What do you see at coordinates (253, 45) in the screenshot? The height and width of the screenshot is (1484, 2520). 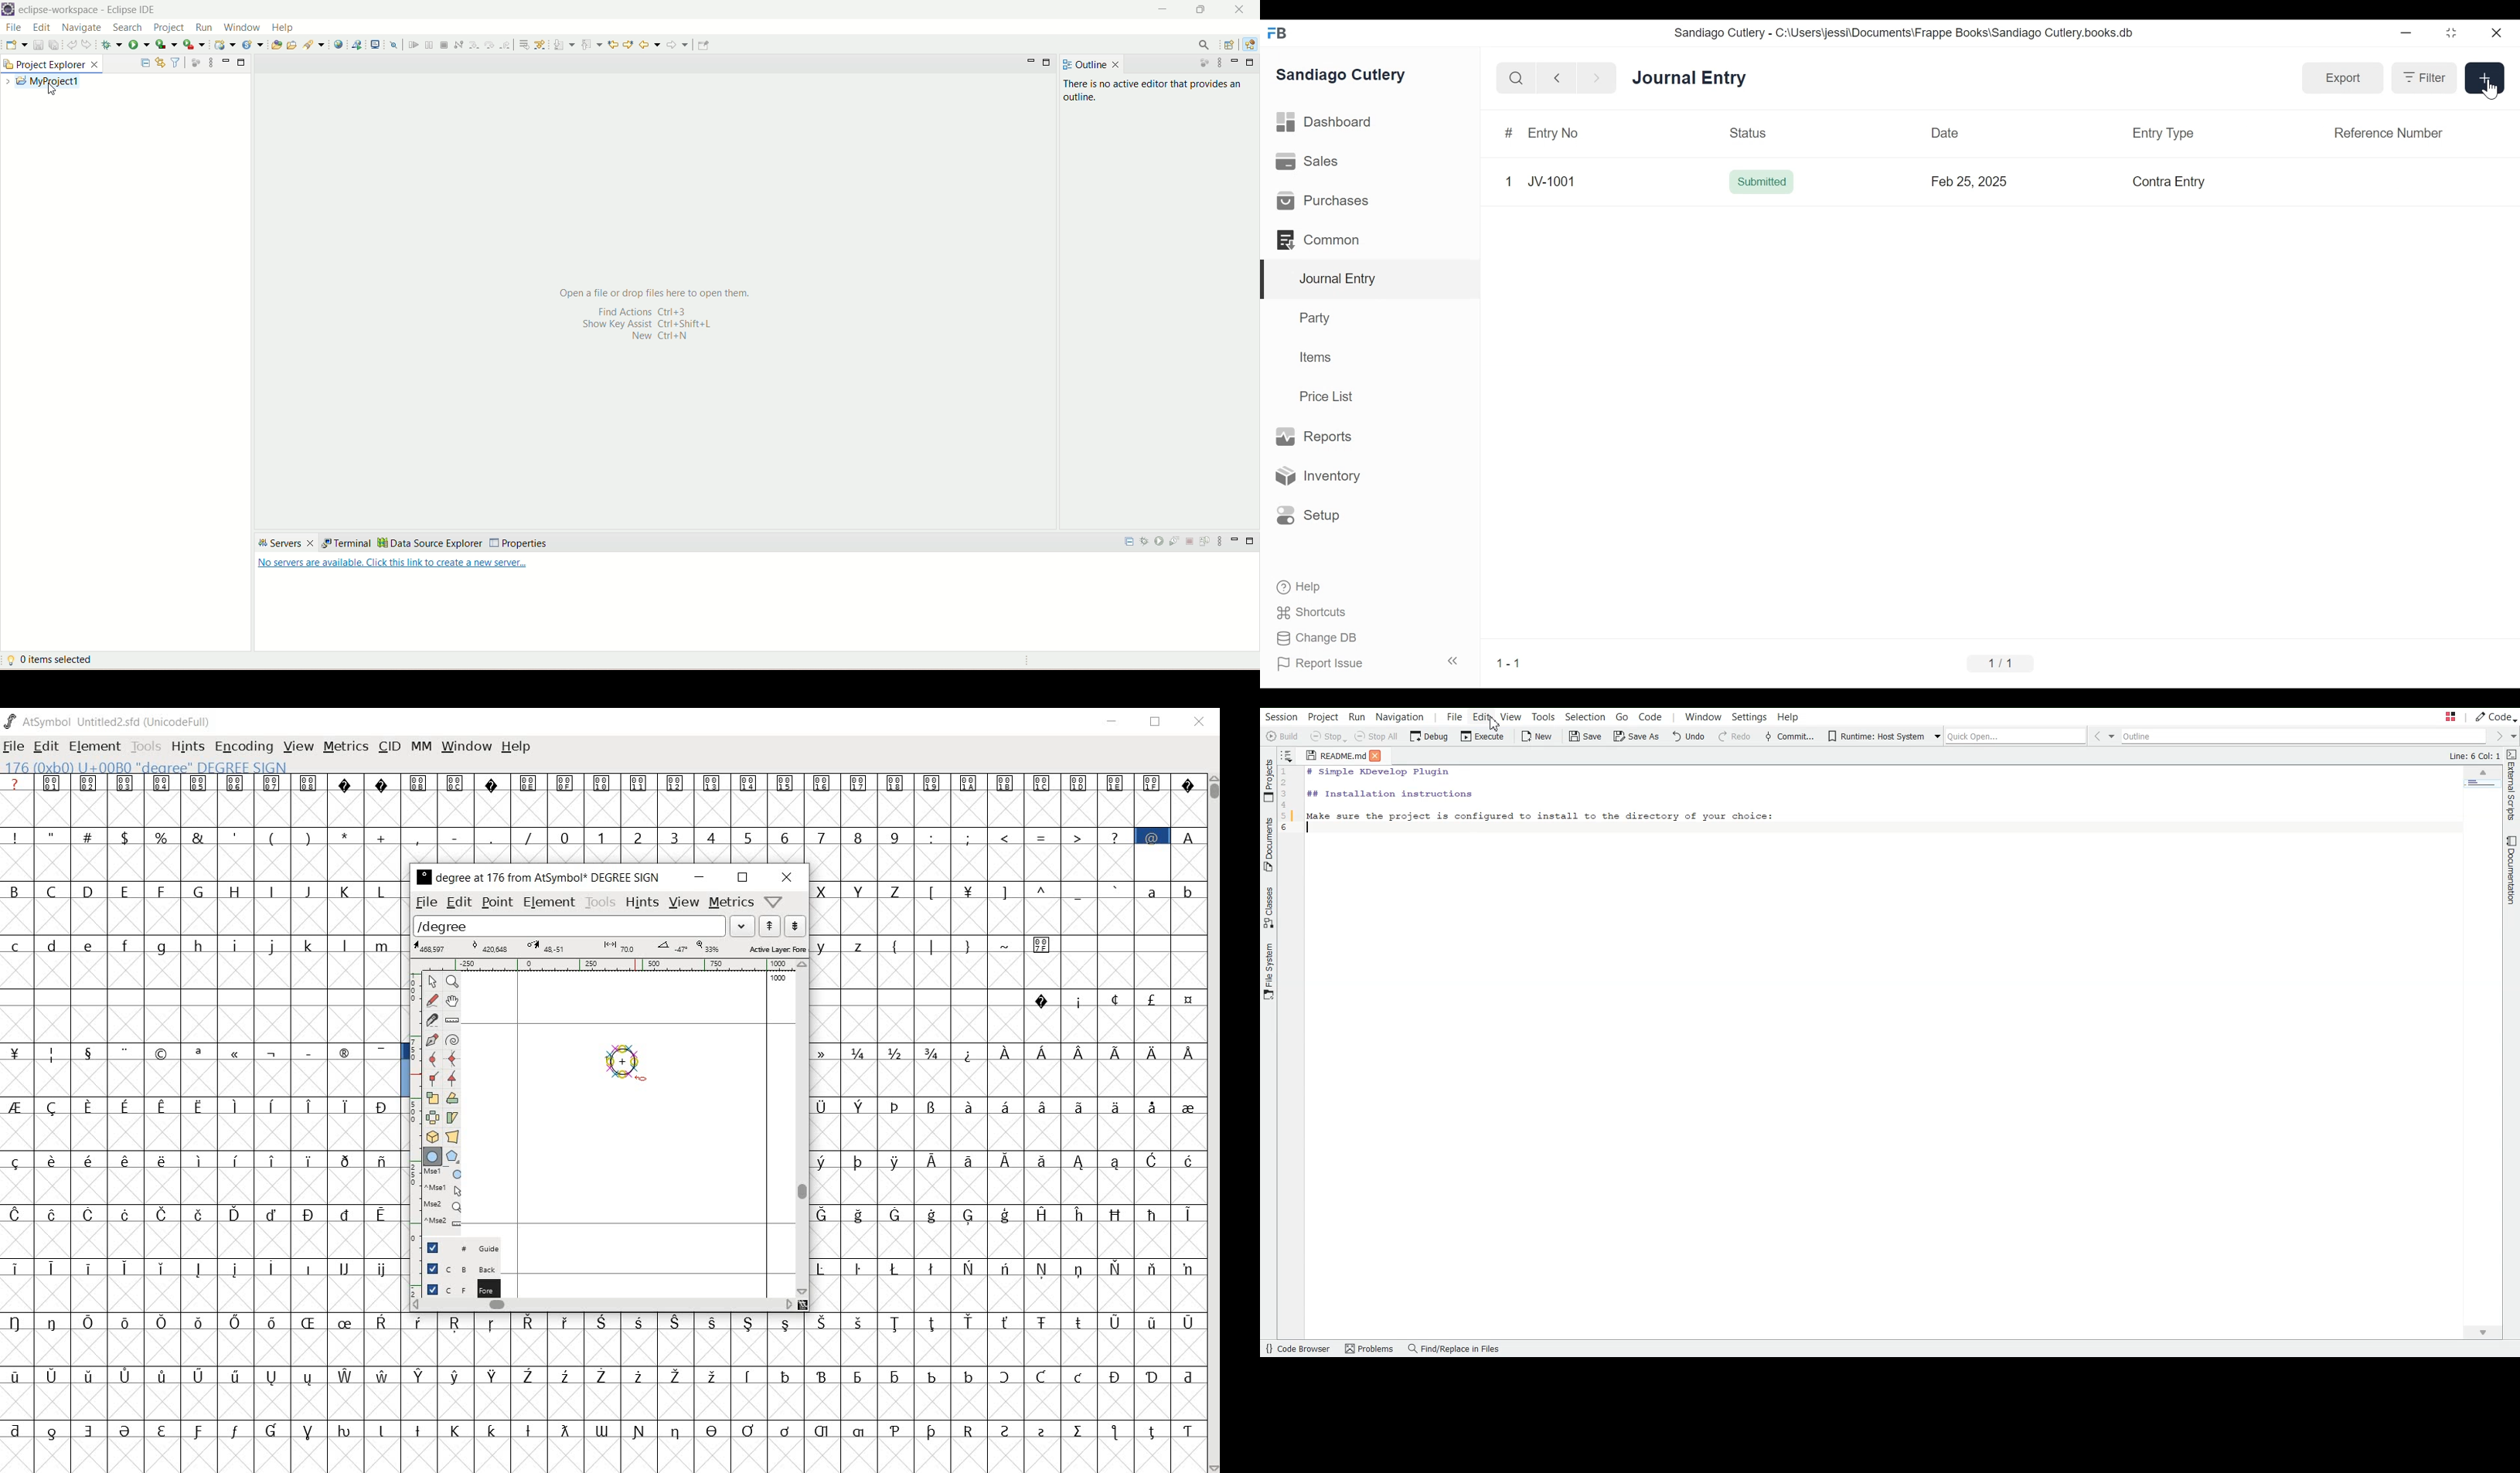 I see `create a new java servlet` at bounding box center [253, 45].